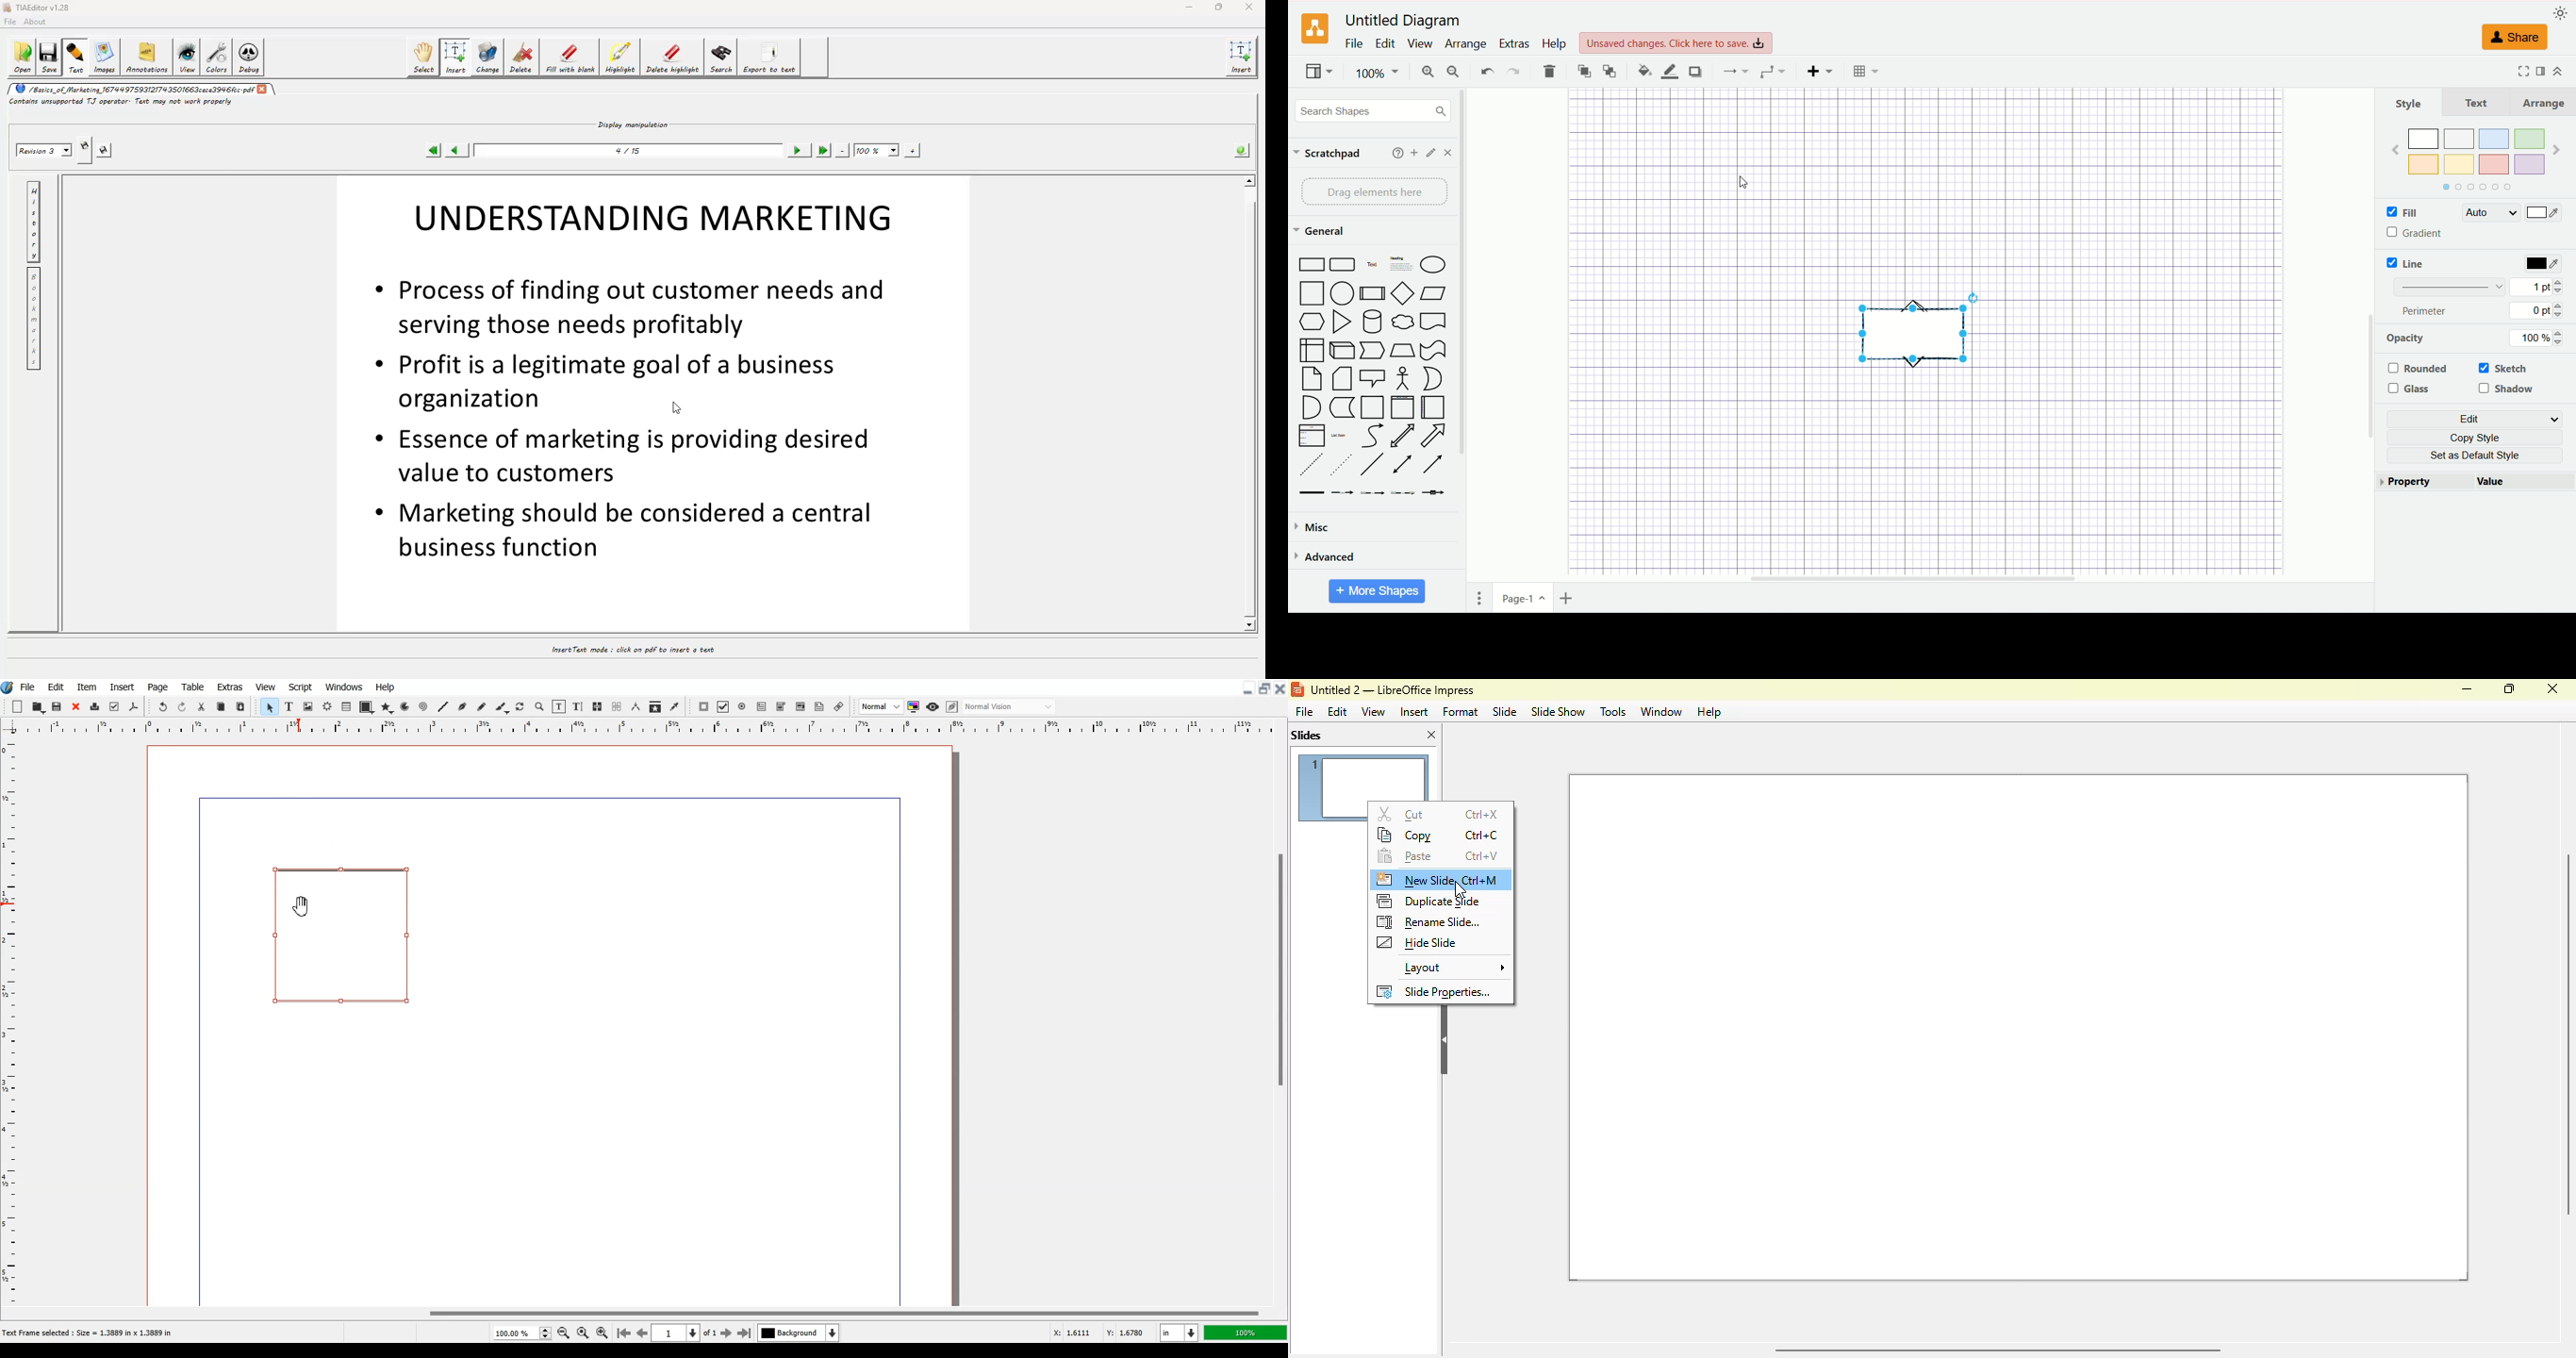 The width and height of the screenshot is (2576, 1372). Describe the element at coordinates (2515, 72) in the screenshot. I see `Fullscreen` at that location.